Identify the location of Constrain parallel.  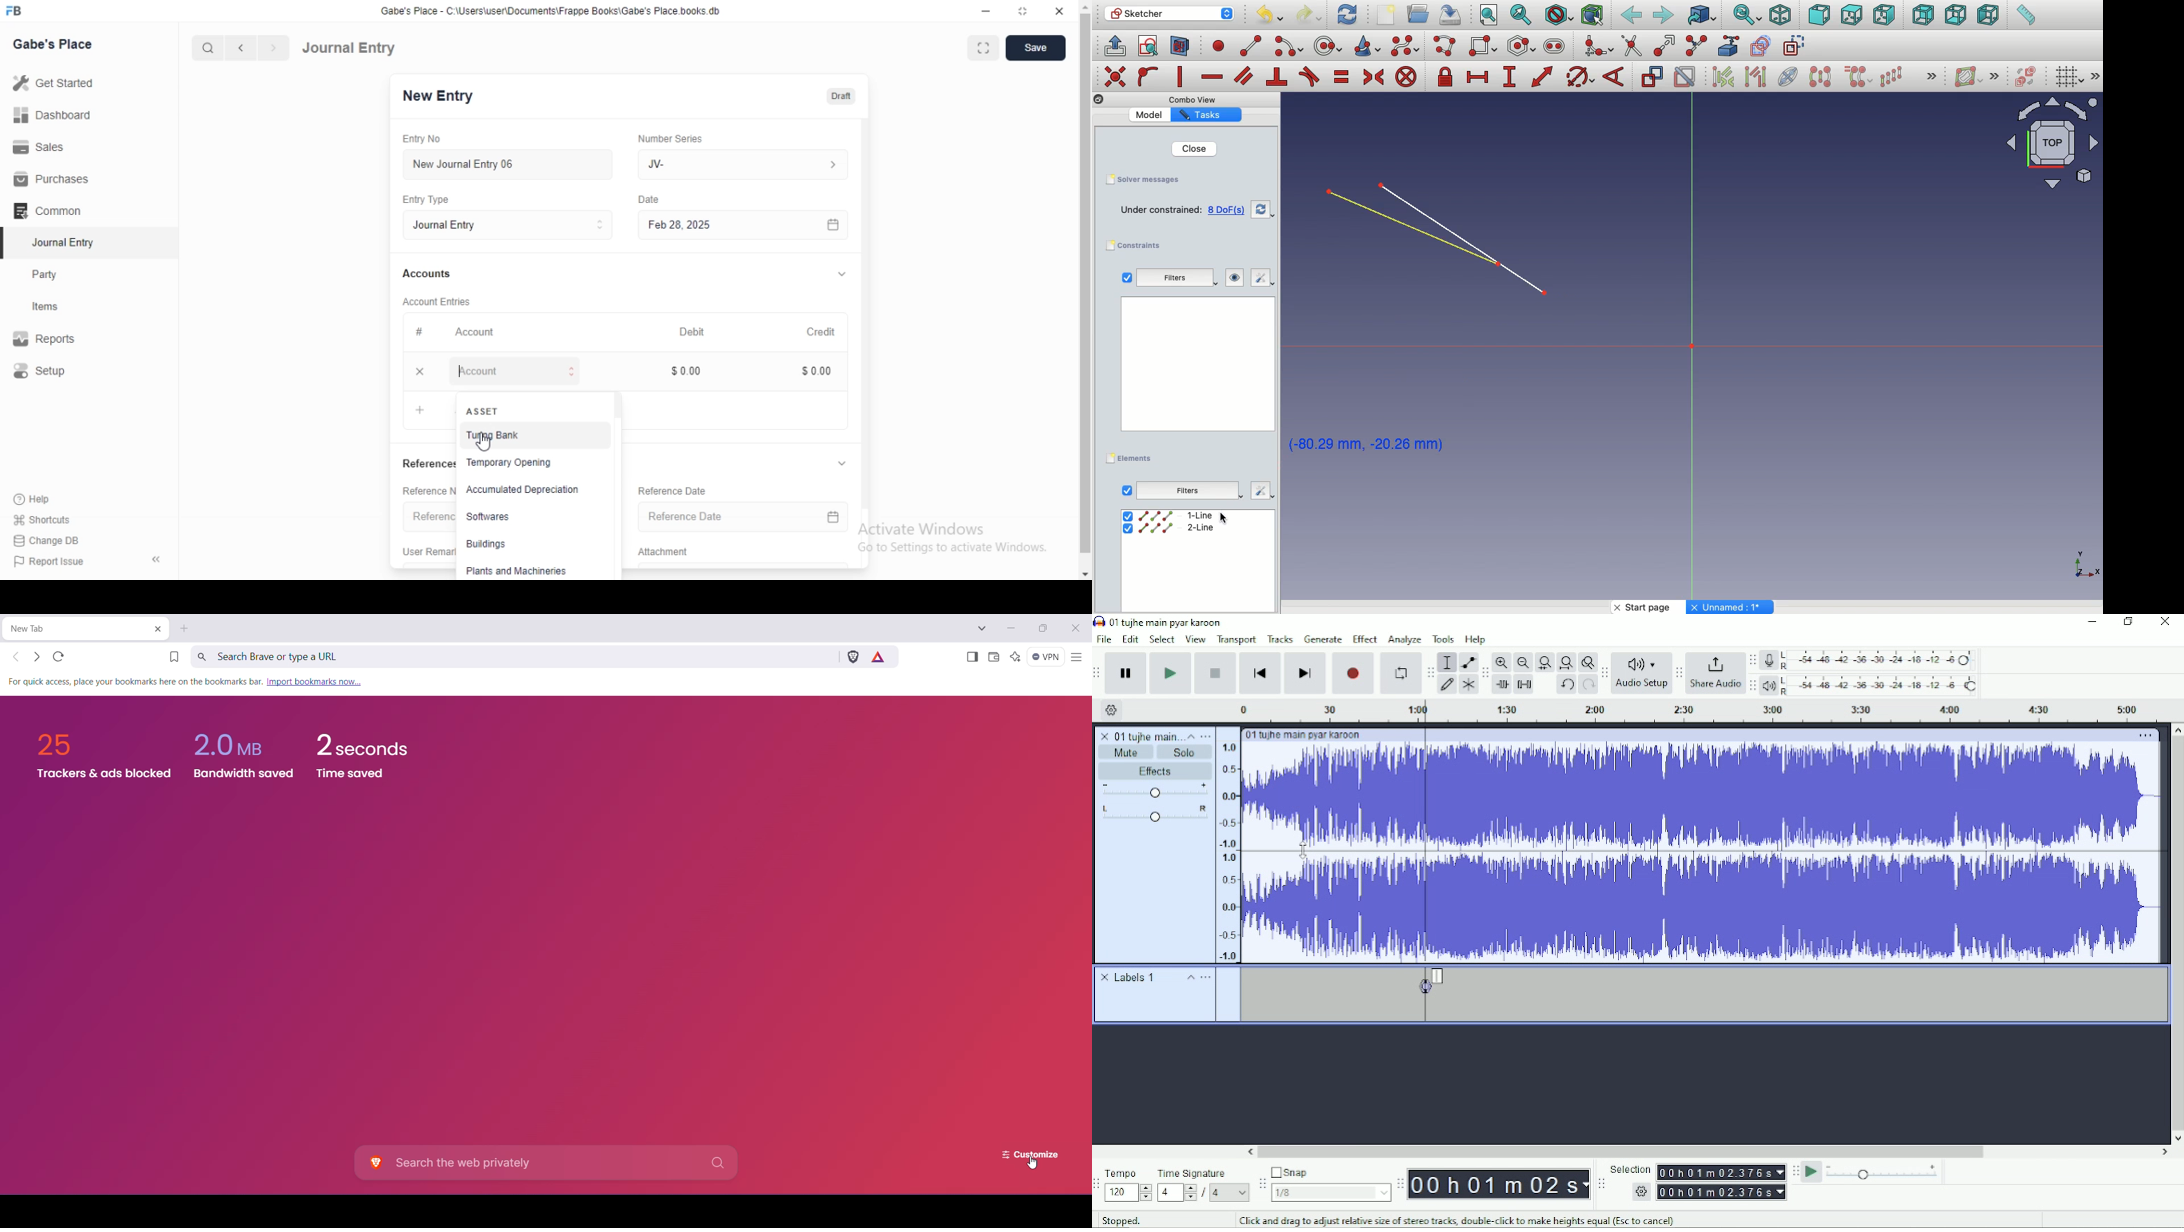
(1244, 76).